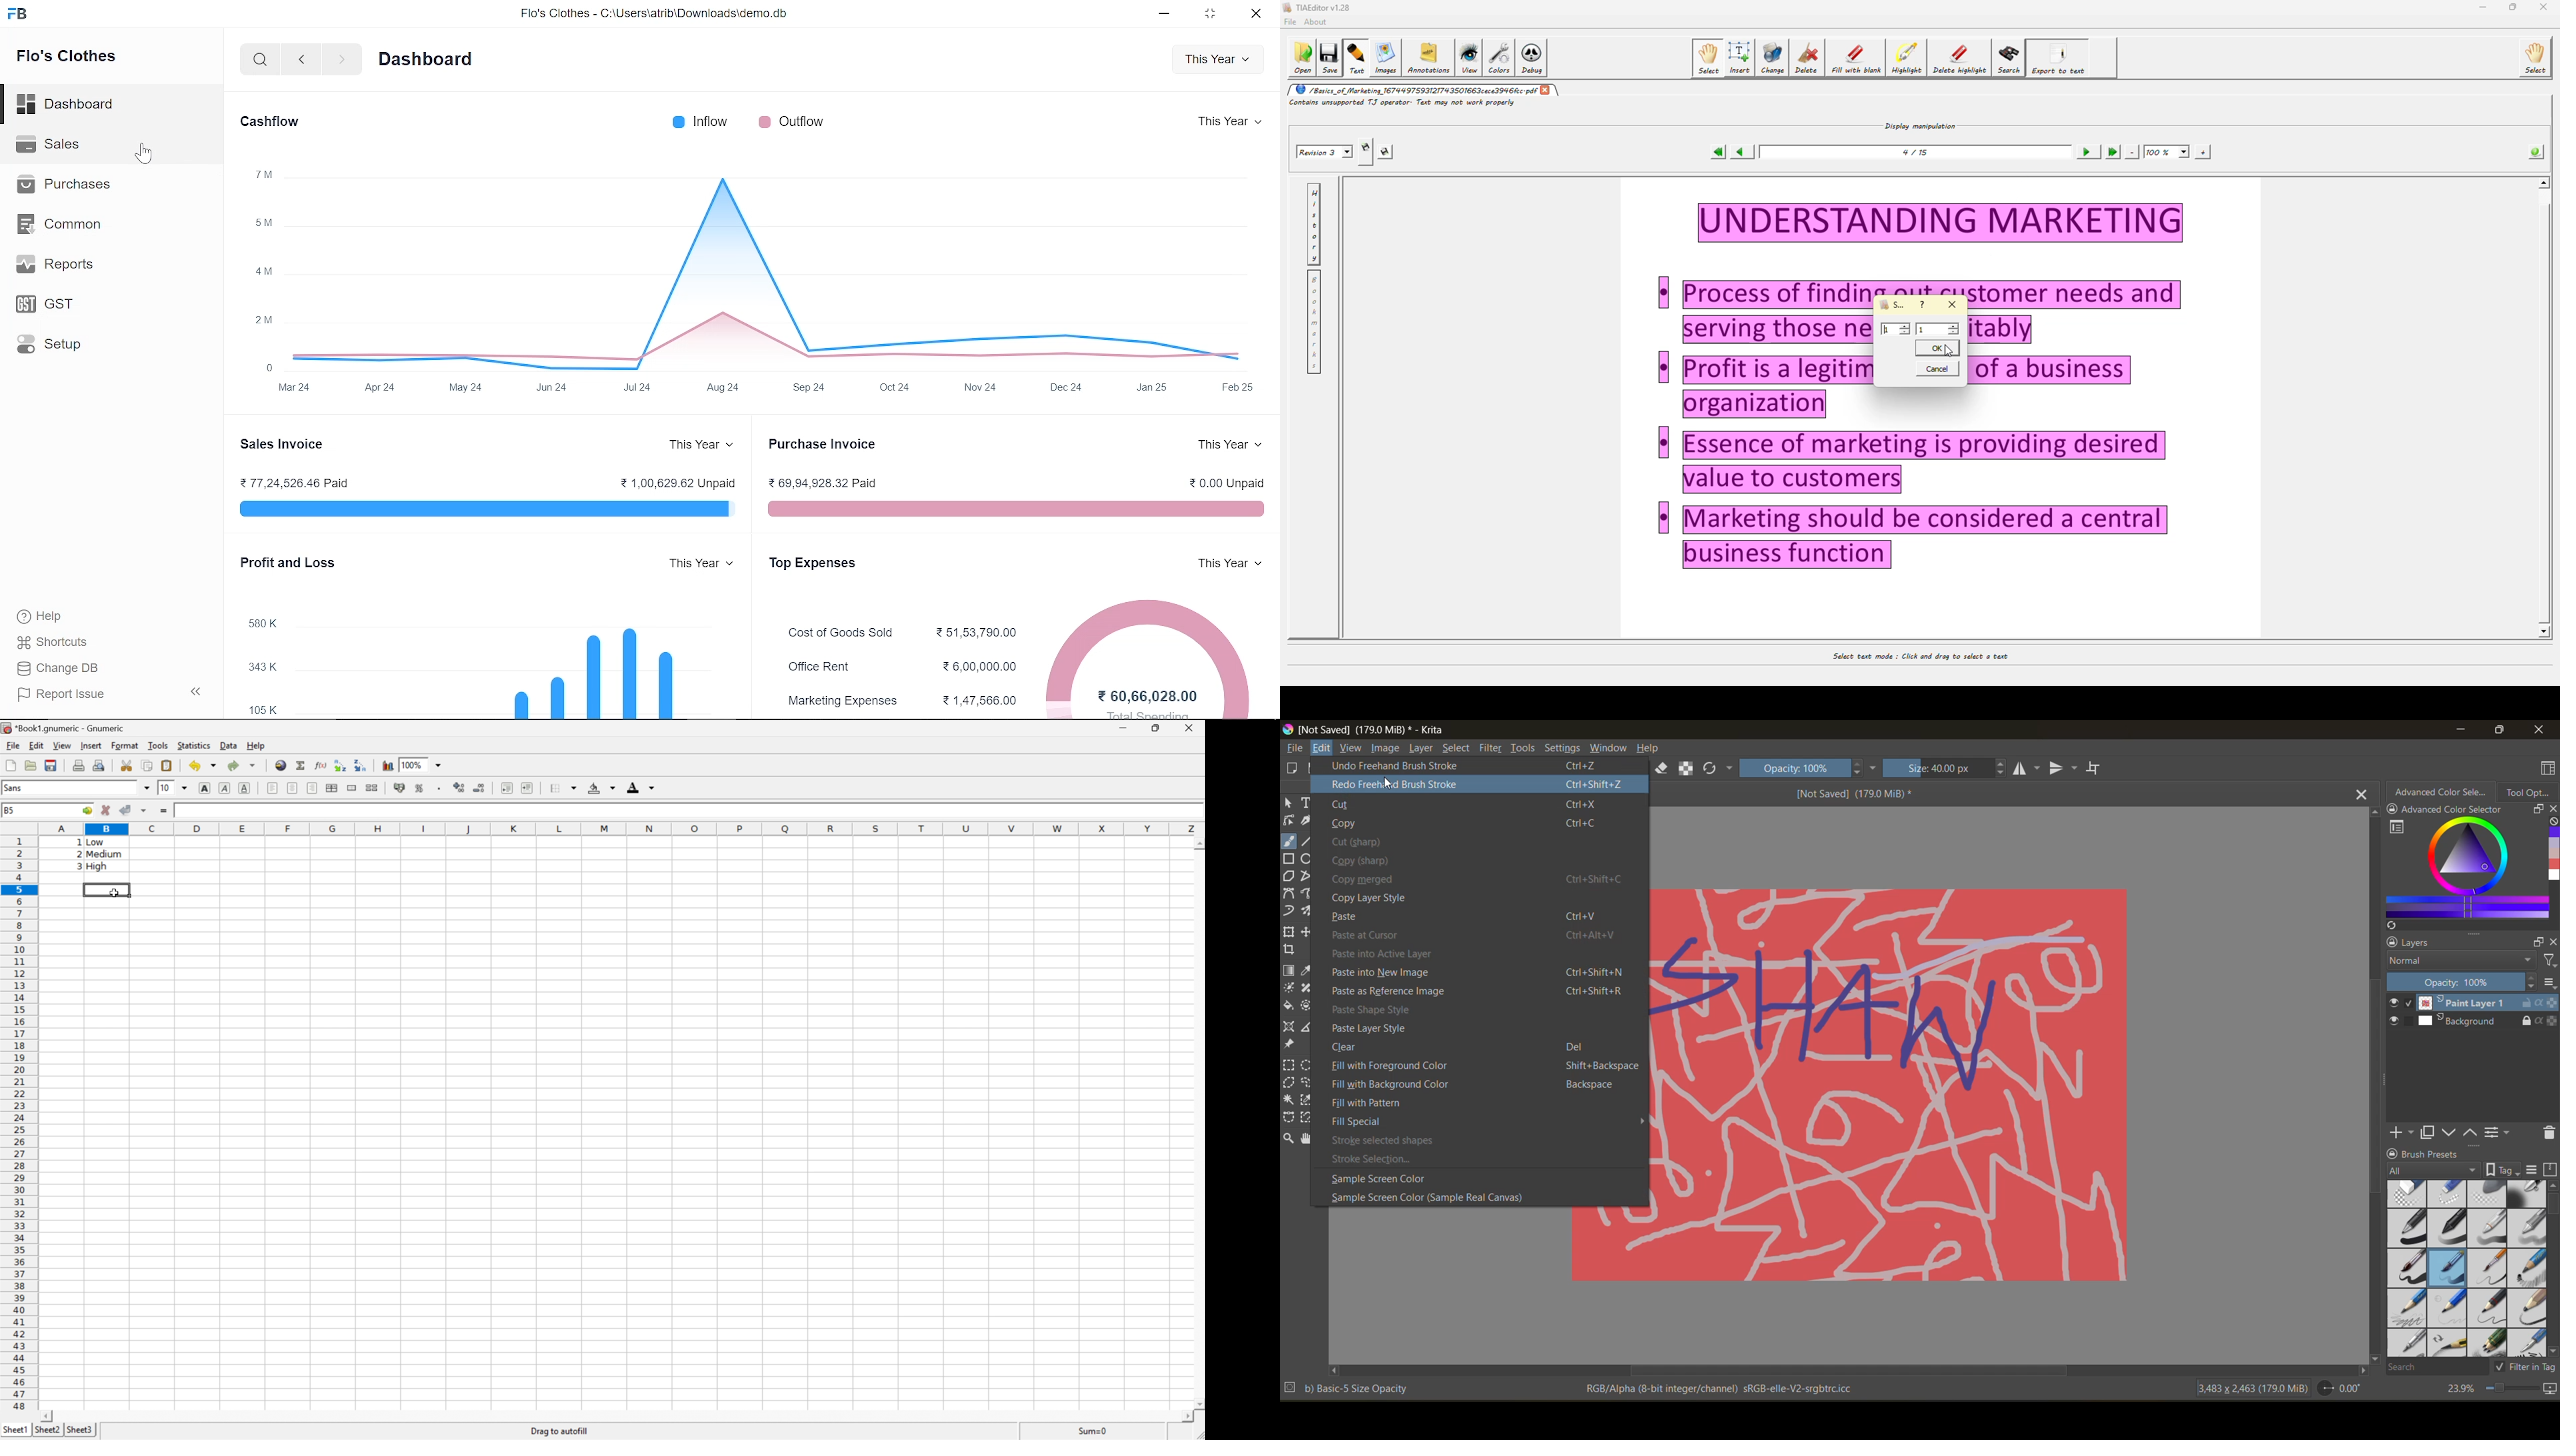  What do you see at coordinates (1471, 803) in the screenshot?
I see `cut    Ctrl+X` at bounding box center [1471, 803].